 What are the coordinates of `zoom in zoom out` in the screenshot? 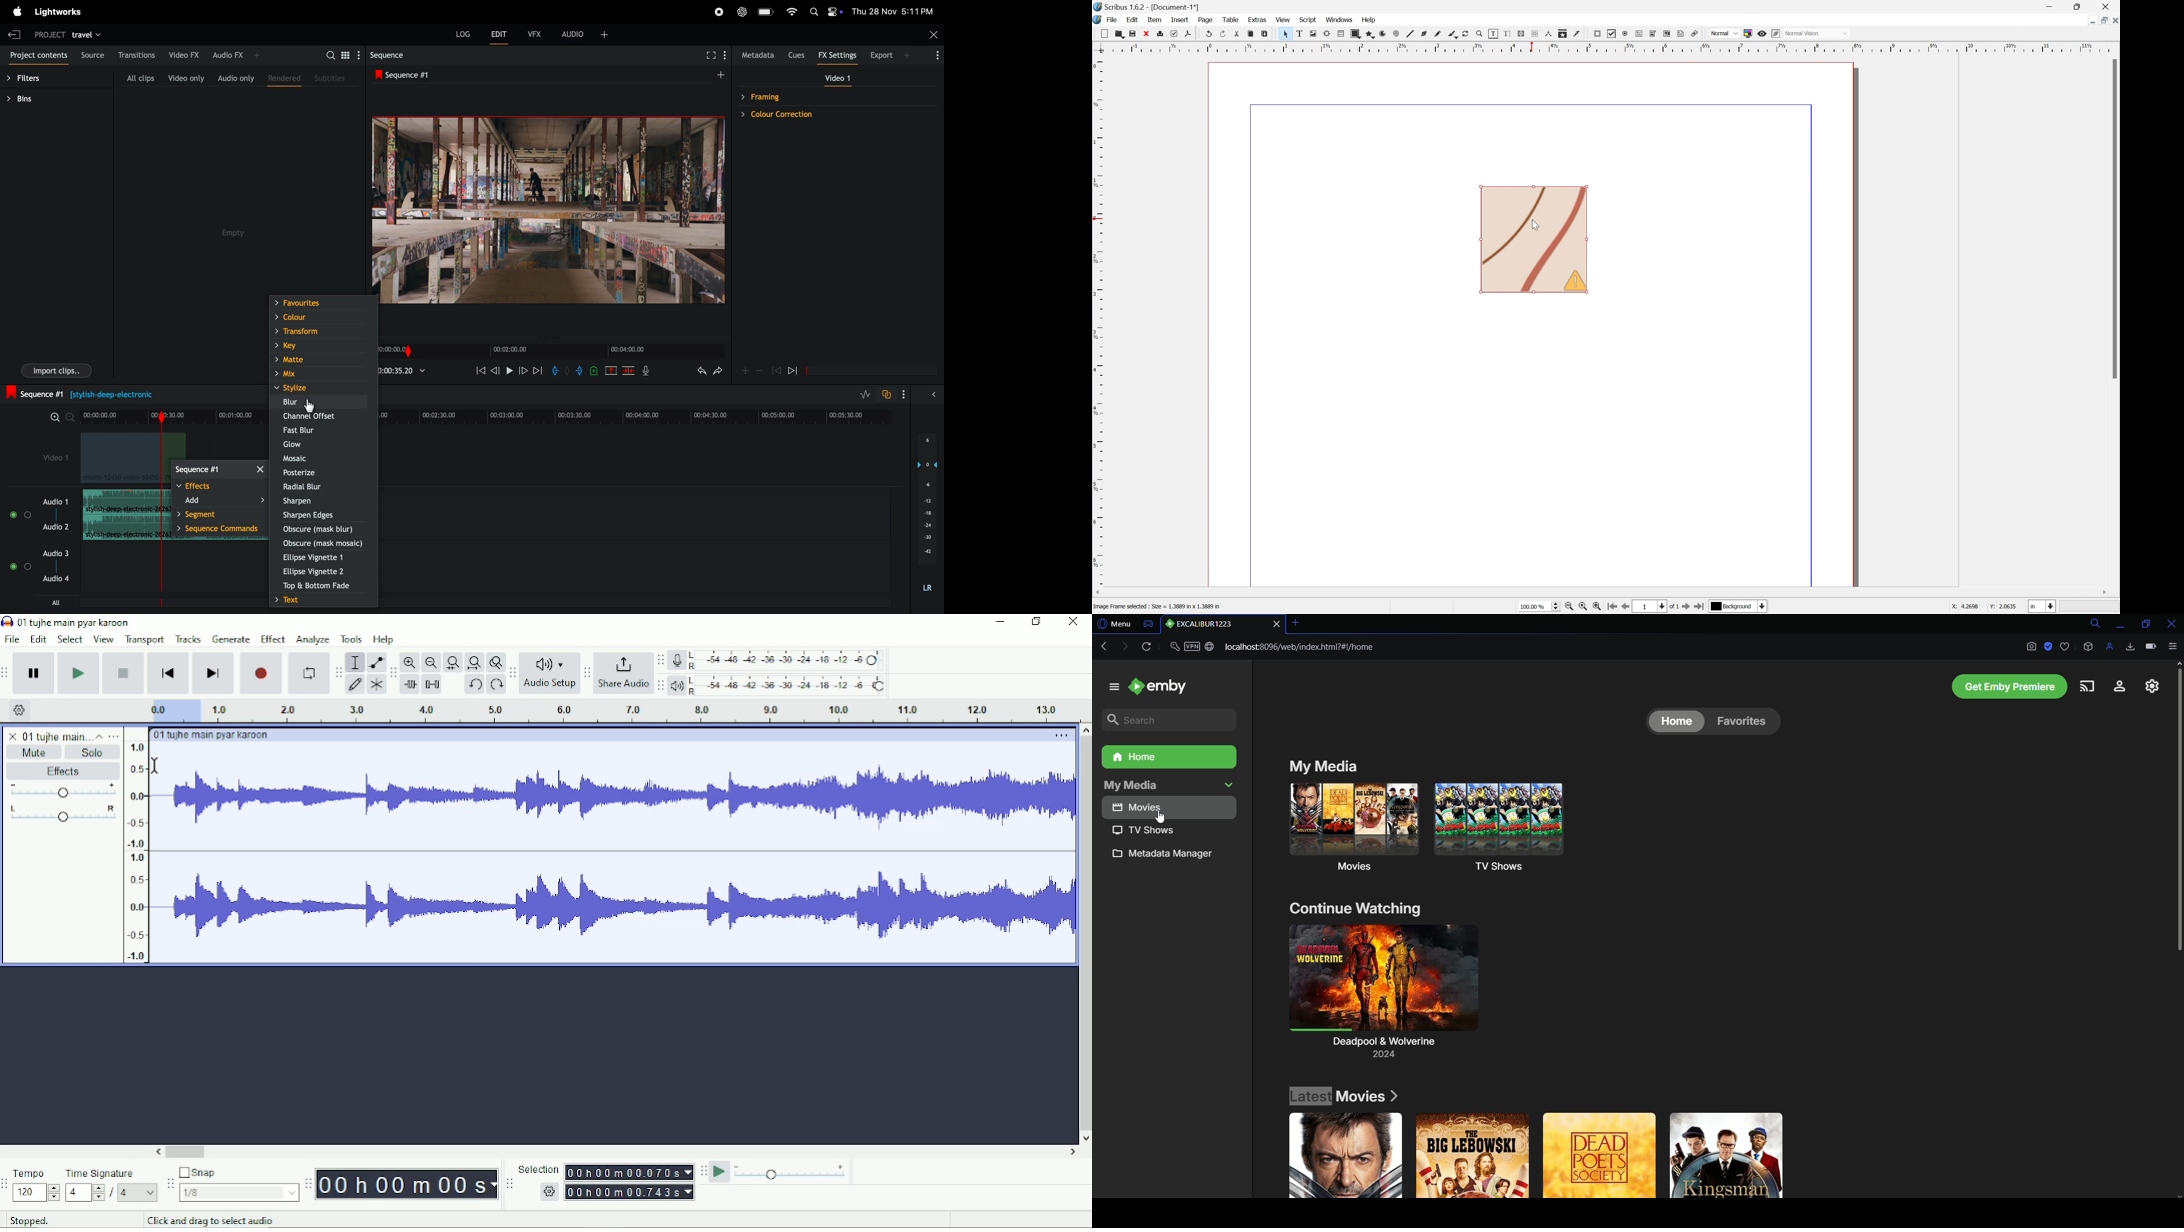 It's located at (60, 417).